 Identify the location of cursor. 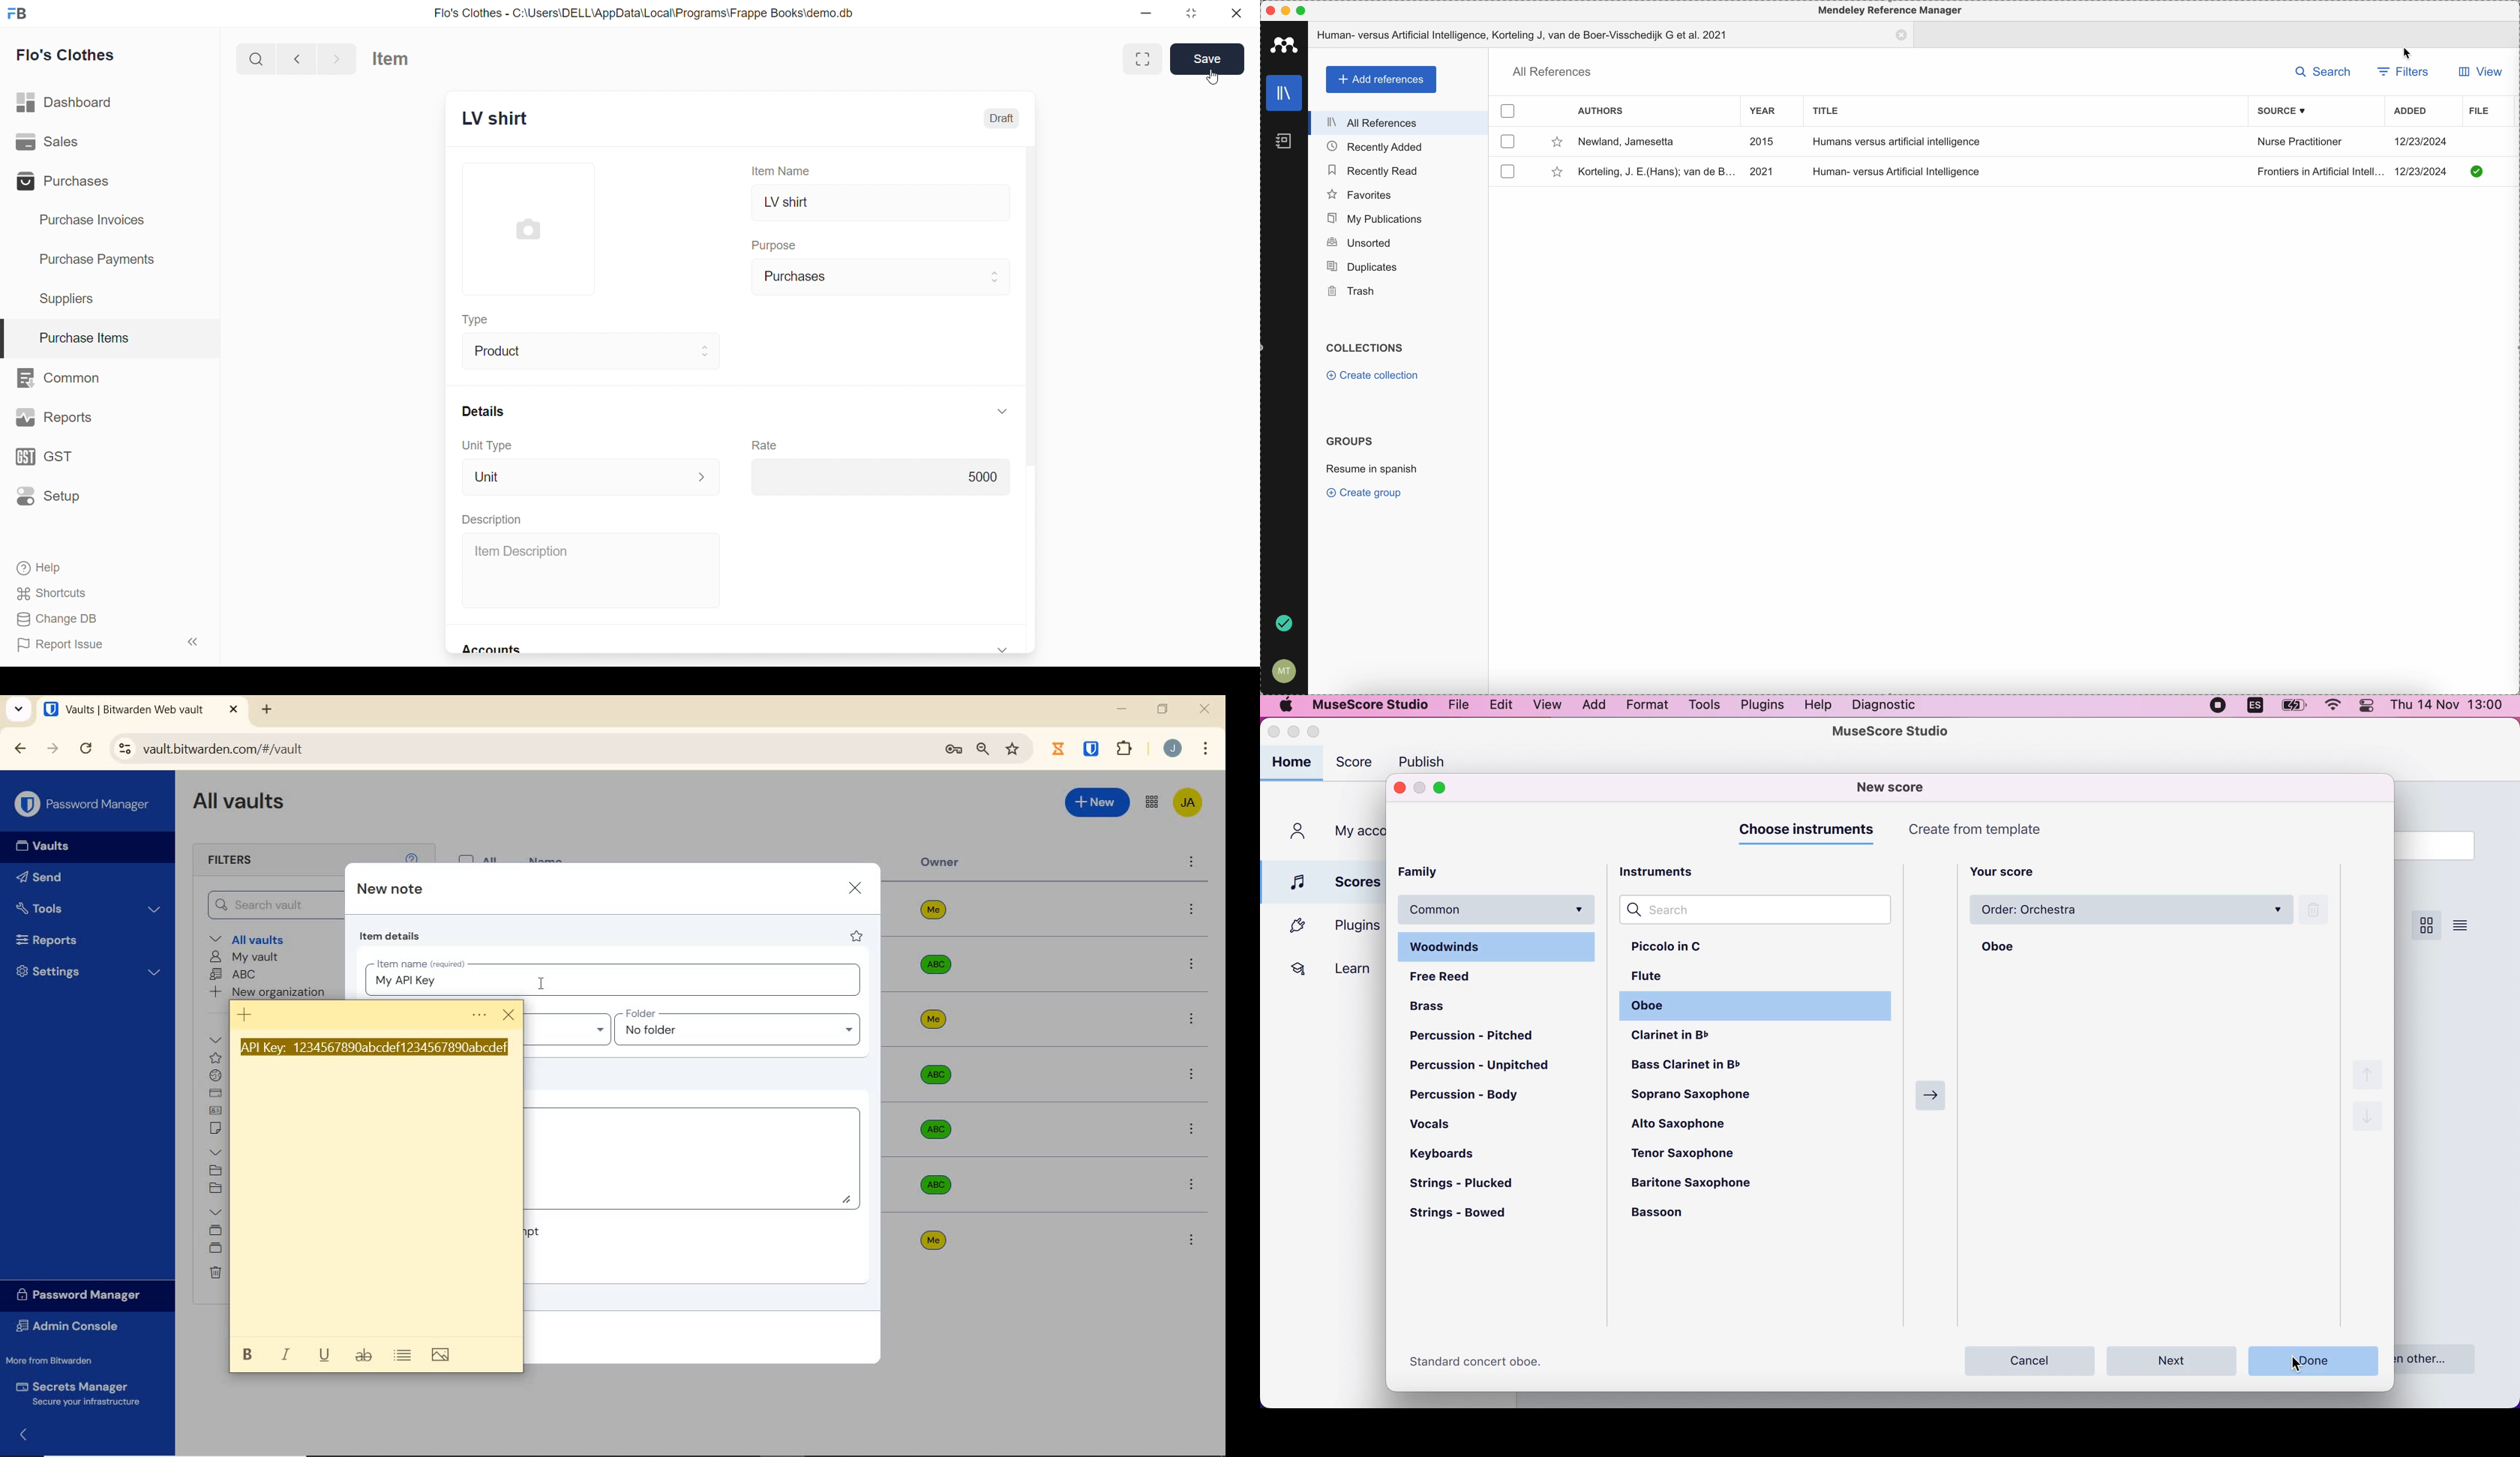
(1213, 79).